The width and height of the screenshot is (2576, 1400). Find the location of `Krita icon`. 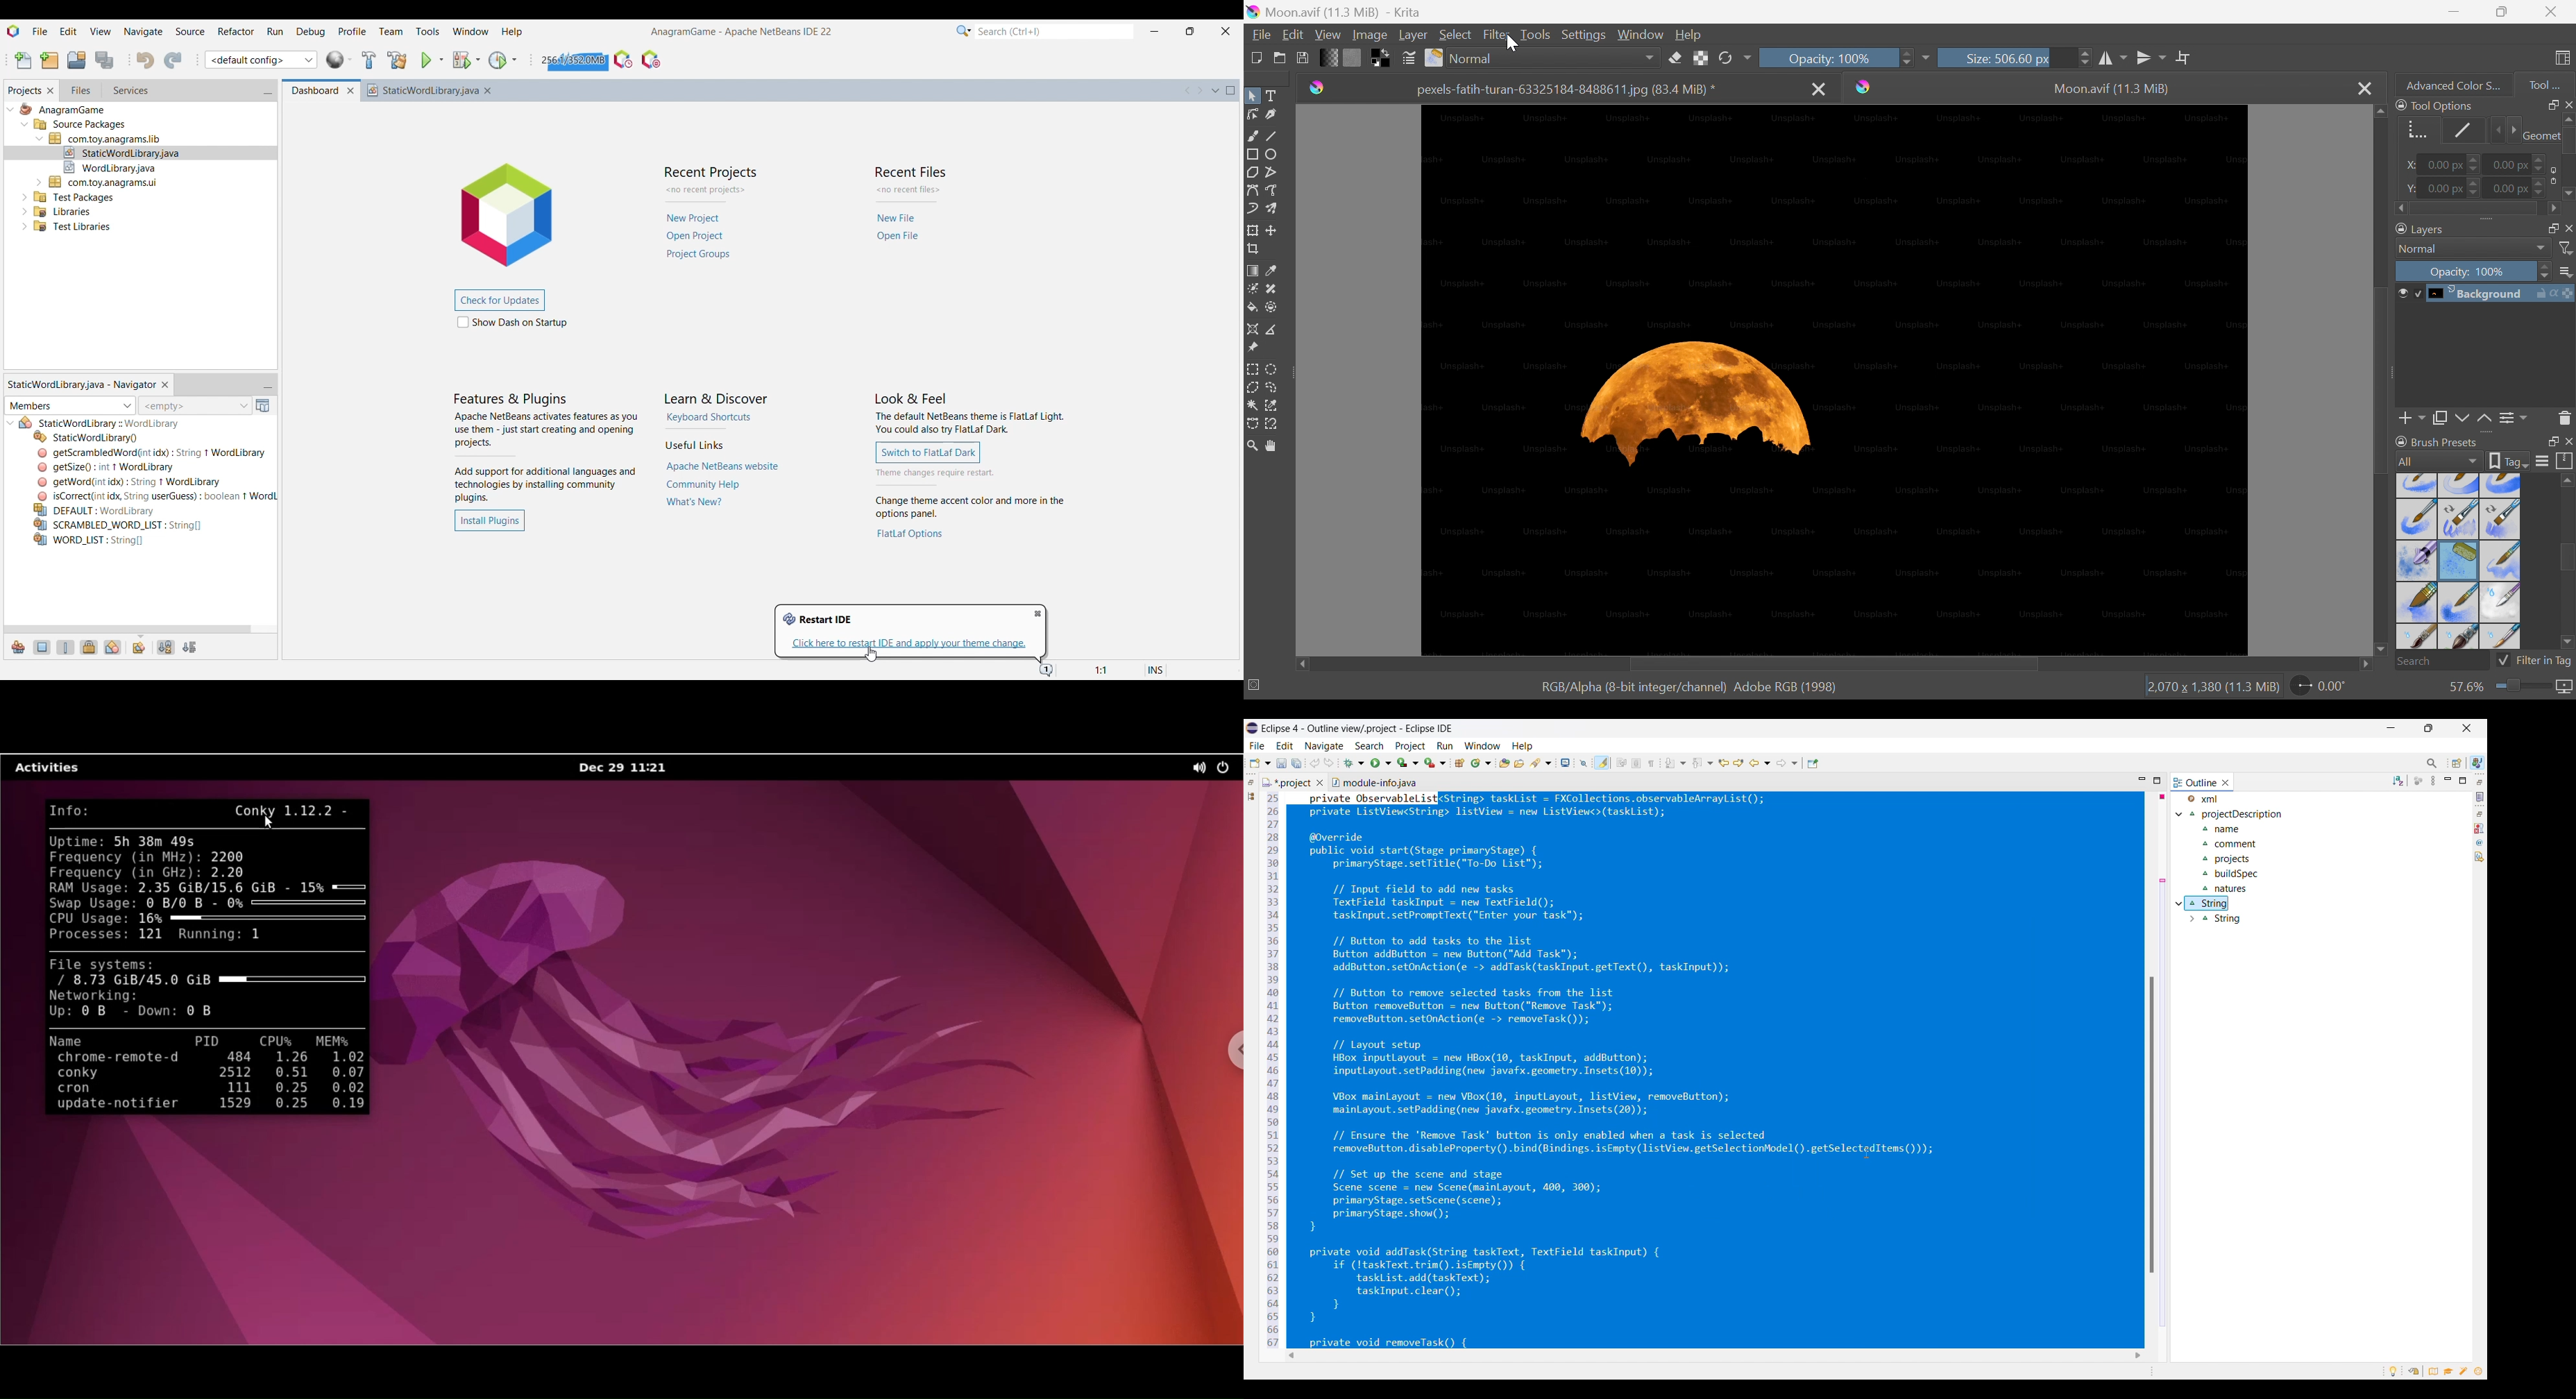

Krita icon is located at coordinates (1314, 90).